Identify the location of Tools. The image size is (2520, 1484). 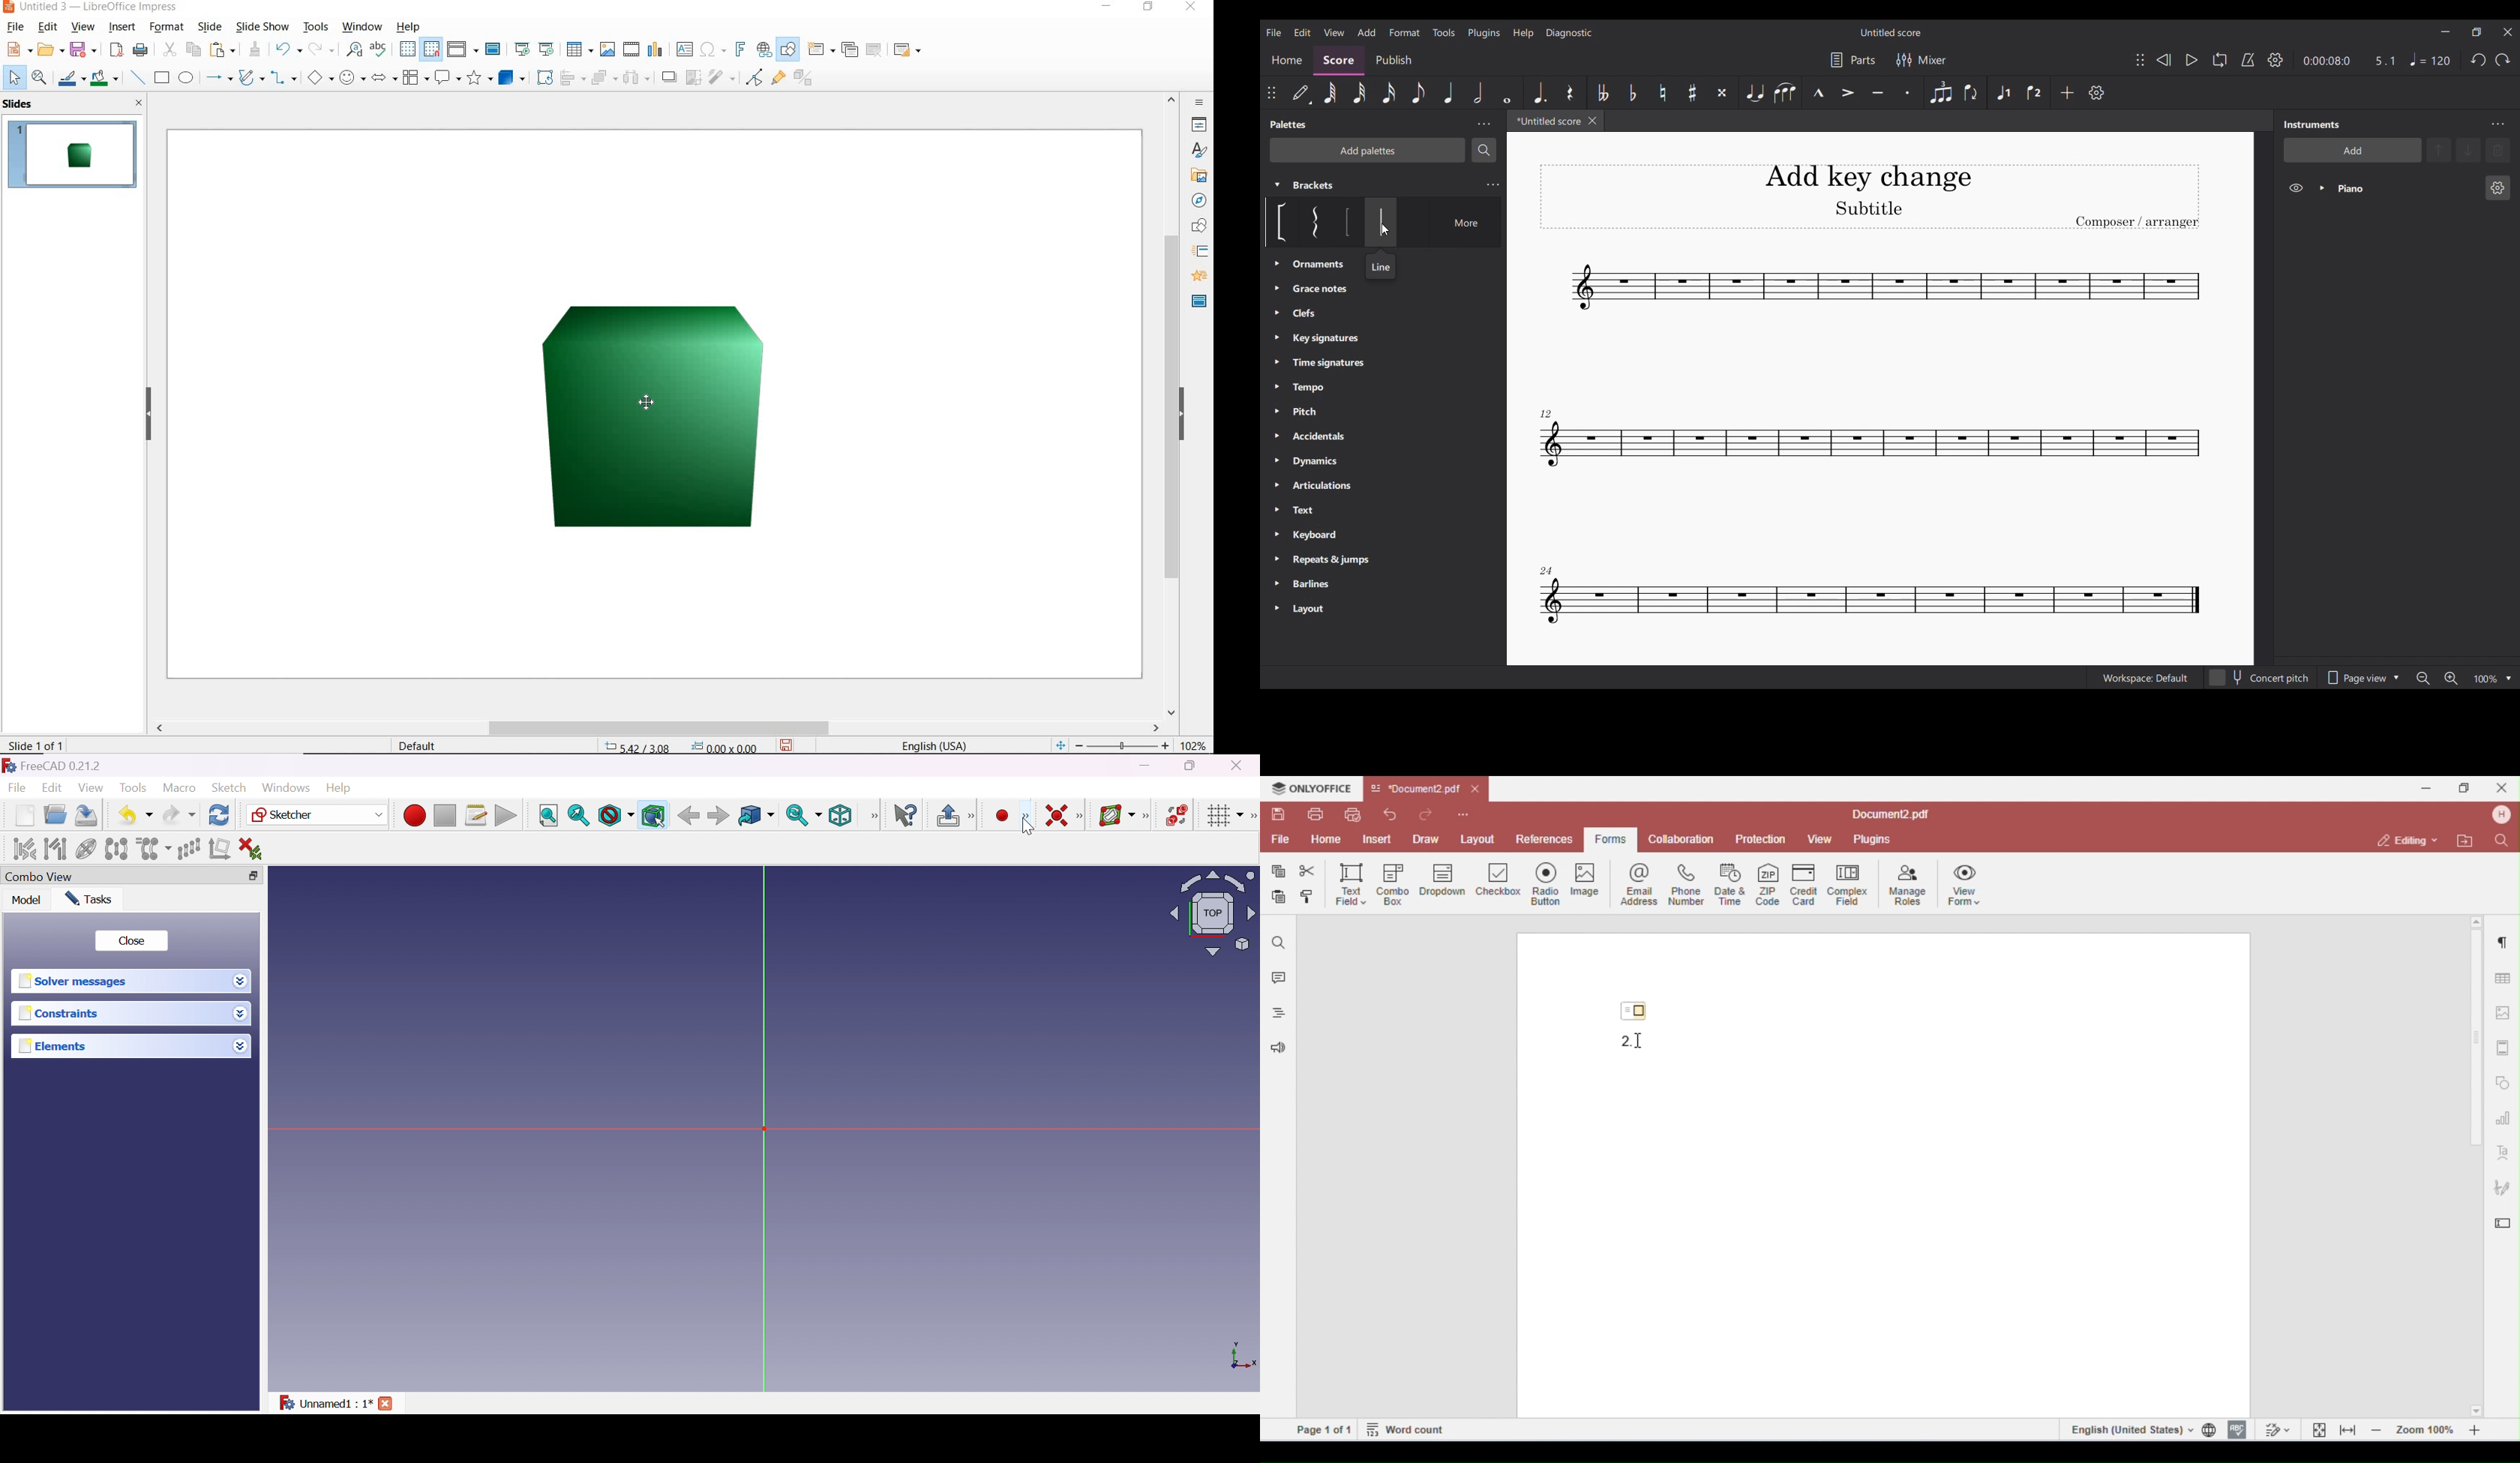
(135, 788).